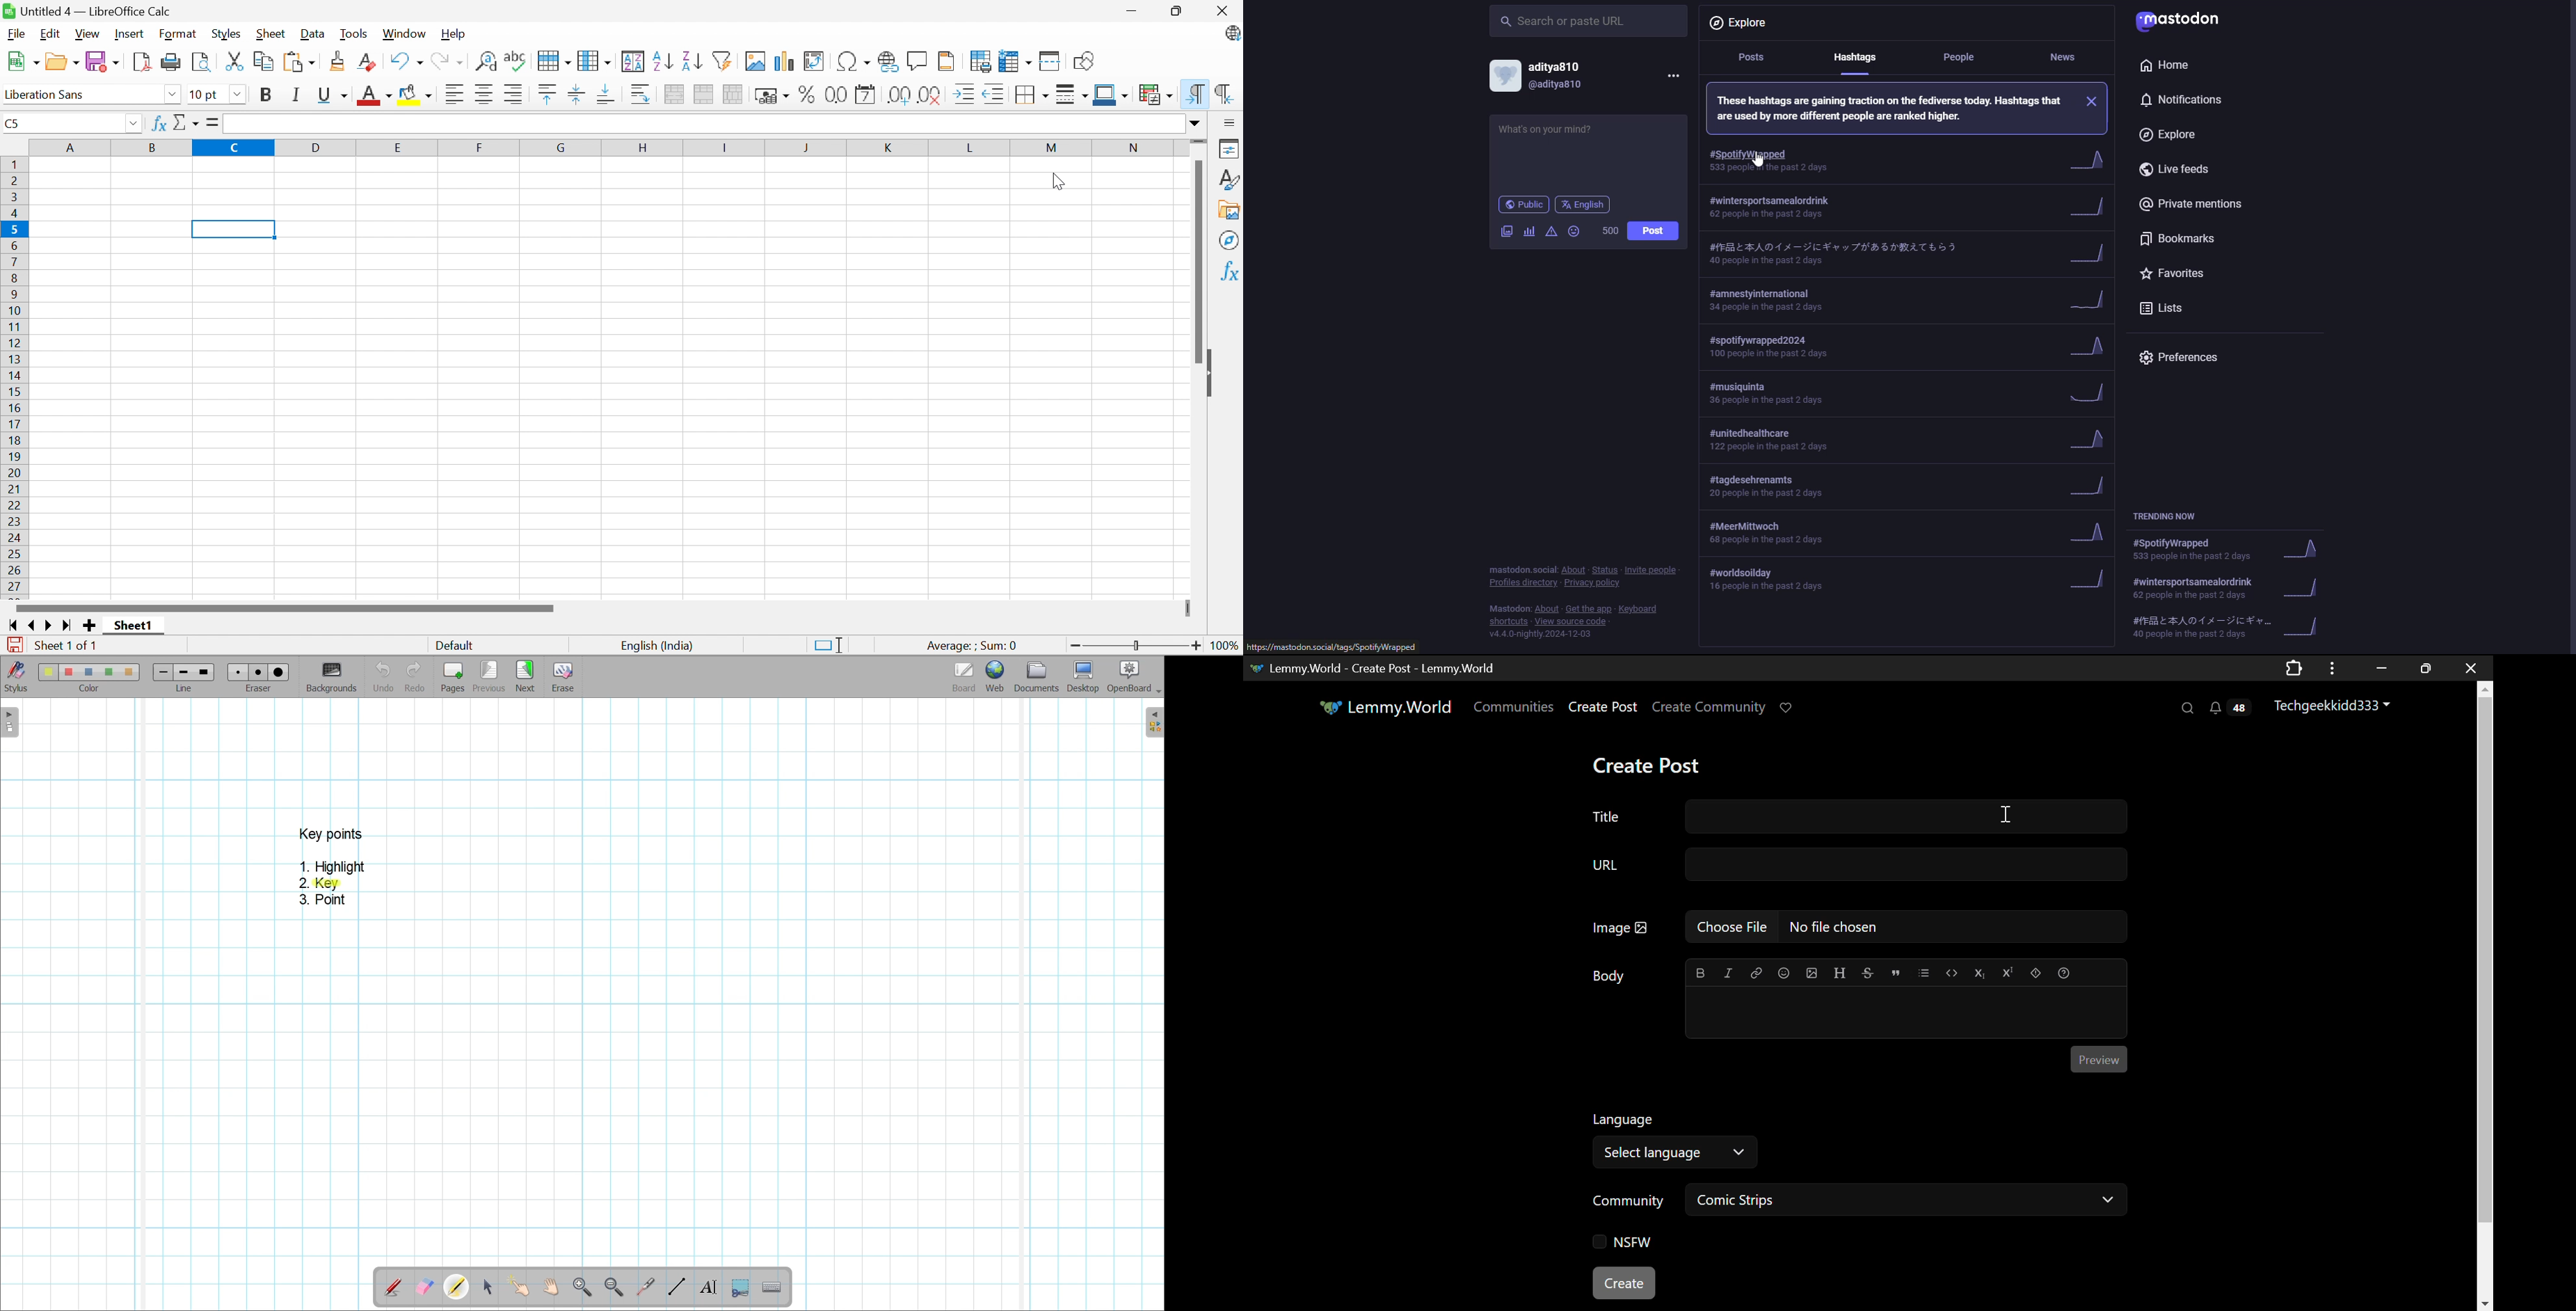 Image resolution: width=2576 pixels, height=1316 pixels. Describe the element at coordinates (48, 34) in the screenshot. I see `Edit` at that location.